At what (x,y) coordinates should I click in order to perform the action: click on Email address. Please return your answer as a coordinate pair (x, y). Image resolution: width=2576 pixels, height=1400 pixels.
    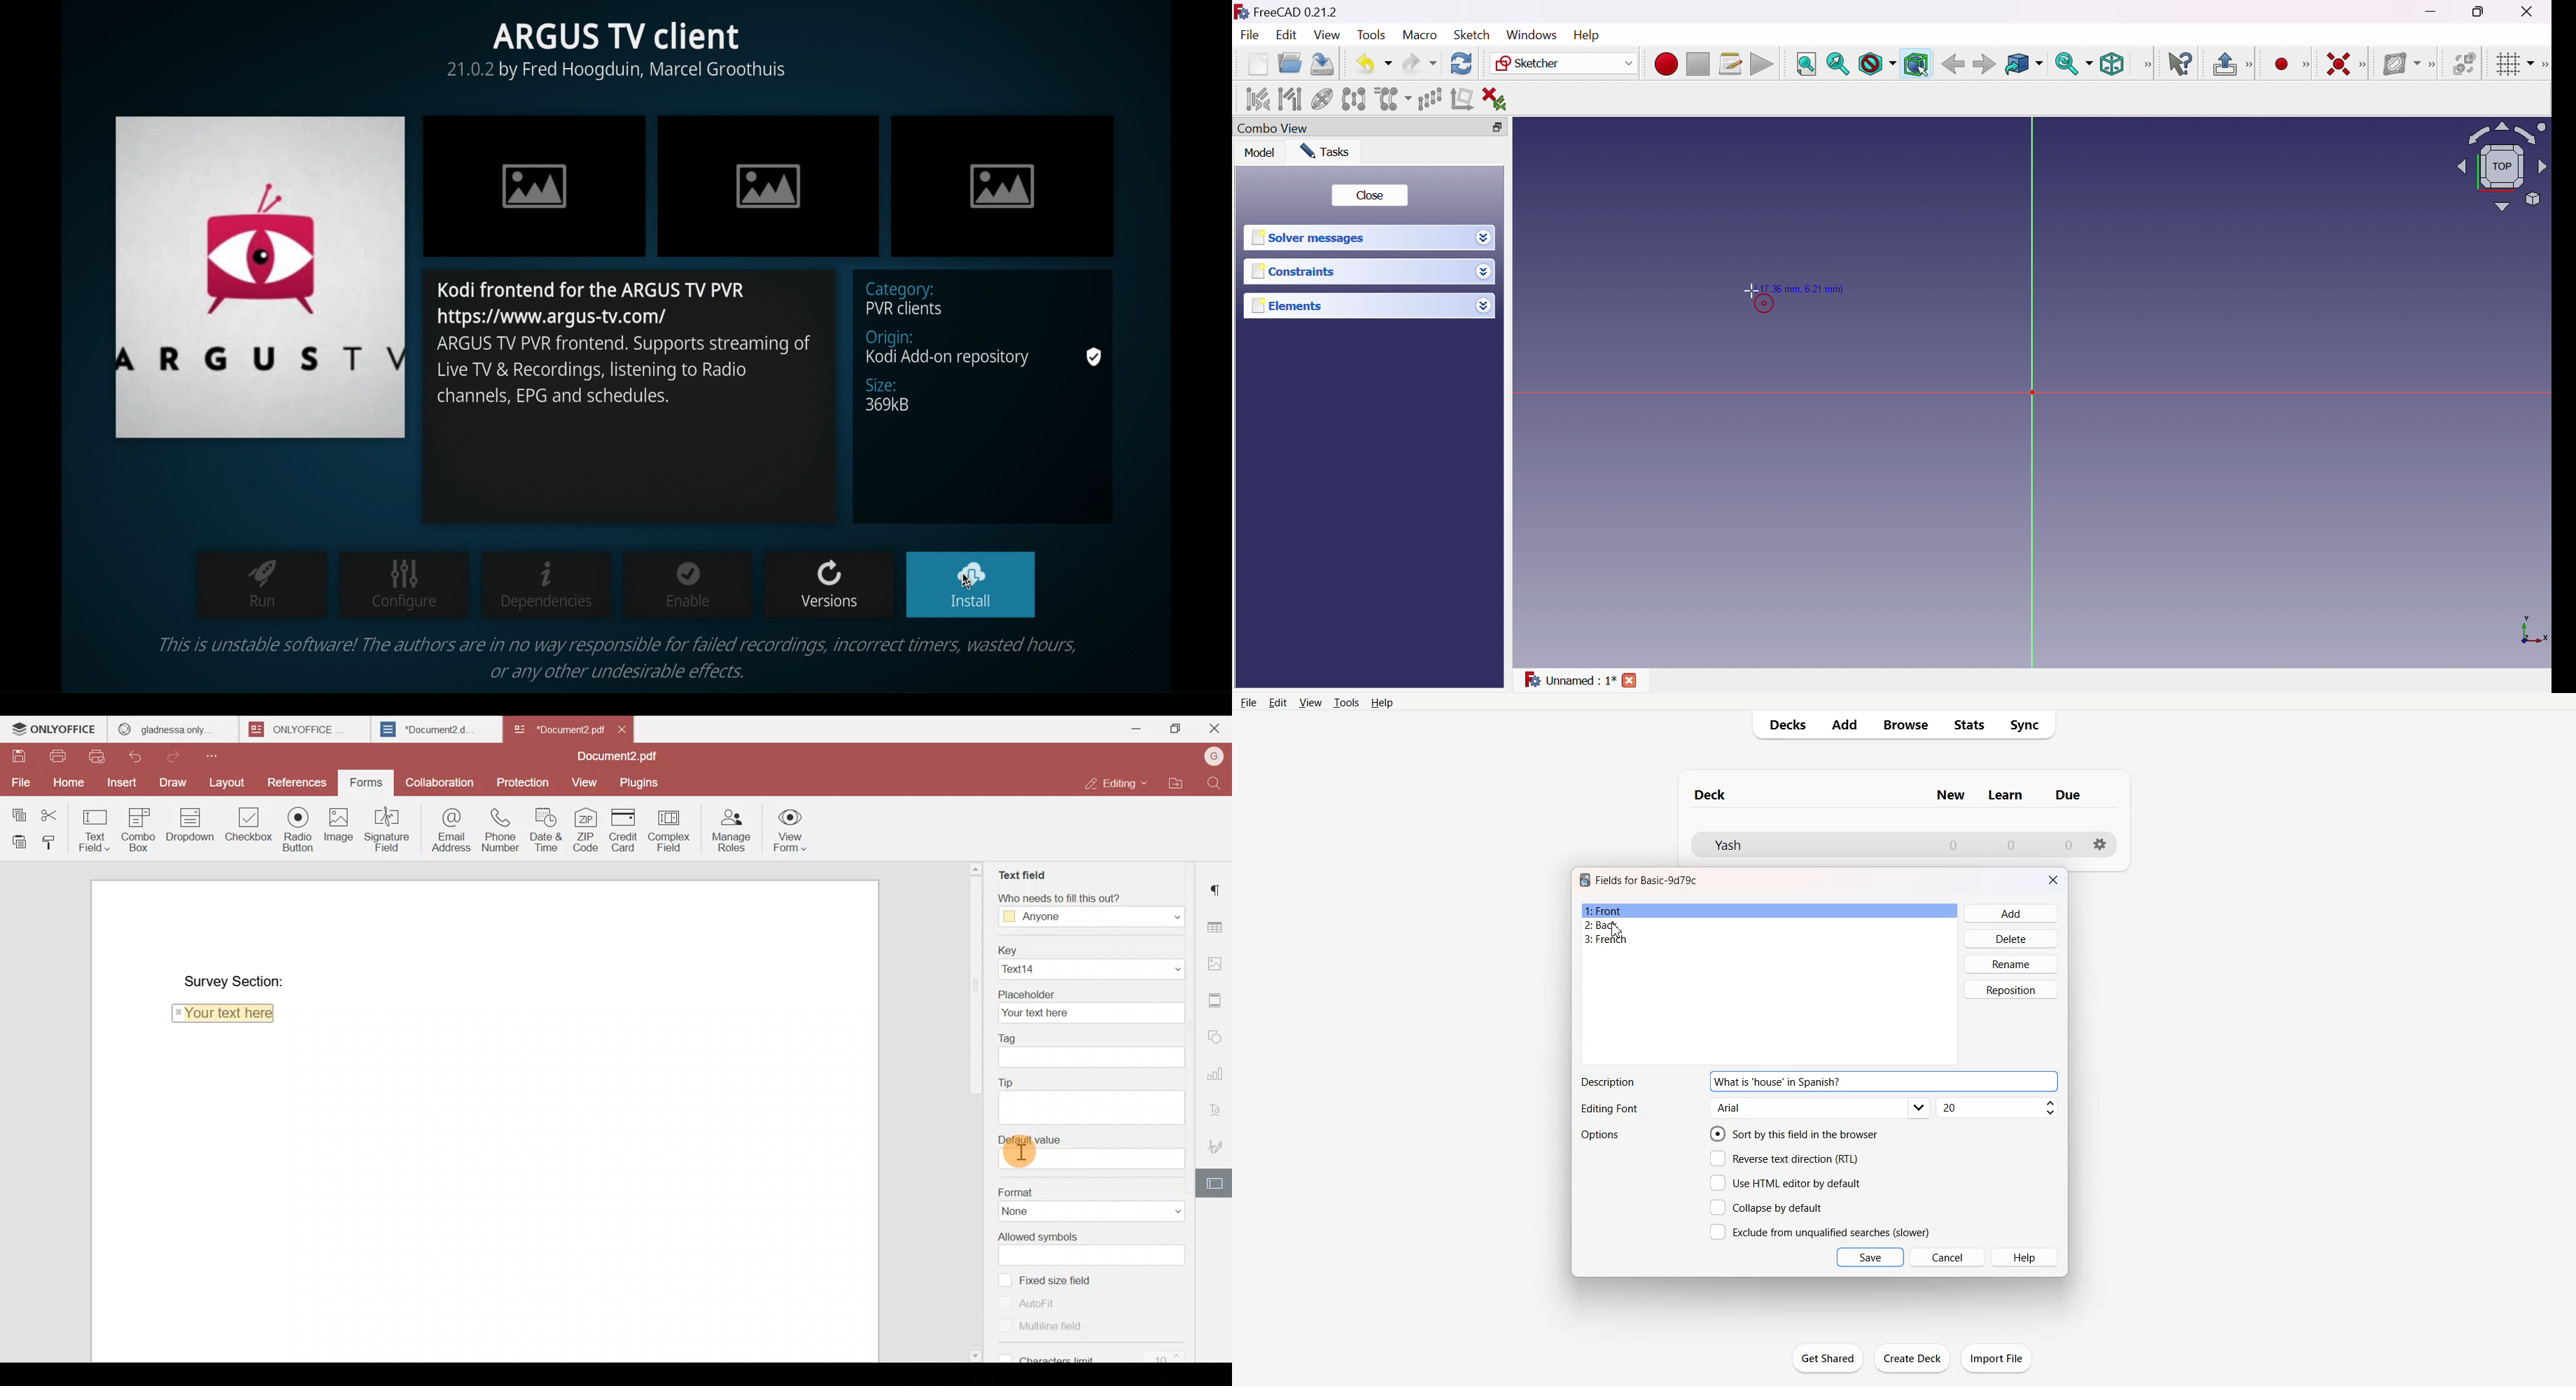
    Looking at the image, I should click on (449, 828).